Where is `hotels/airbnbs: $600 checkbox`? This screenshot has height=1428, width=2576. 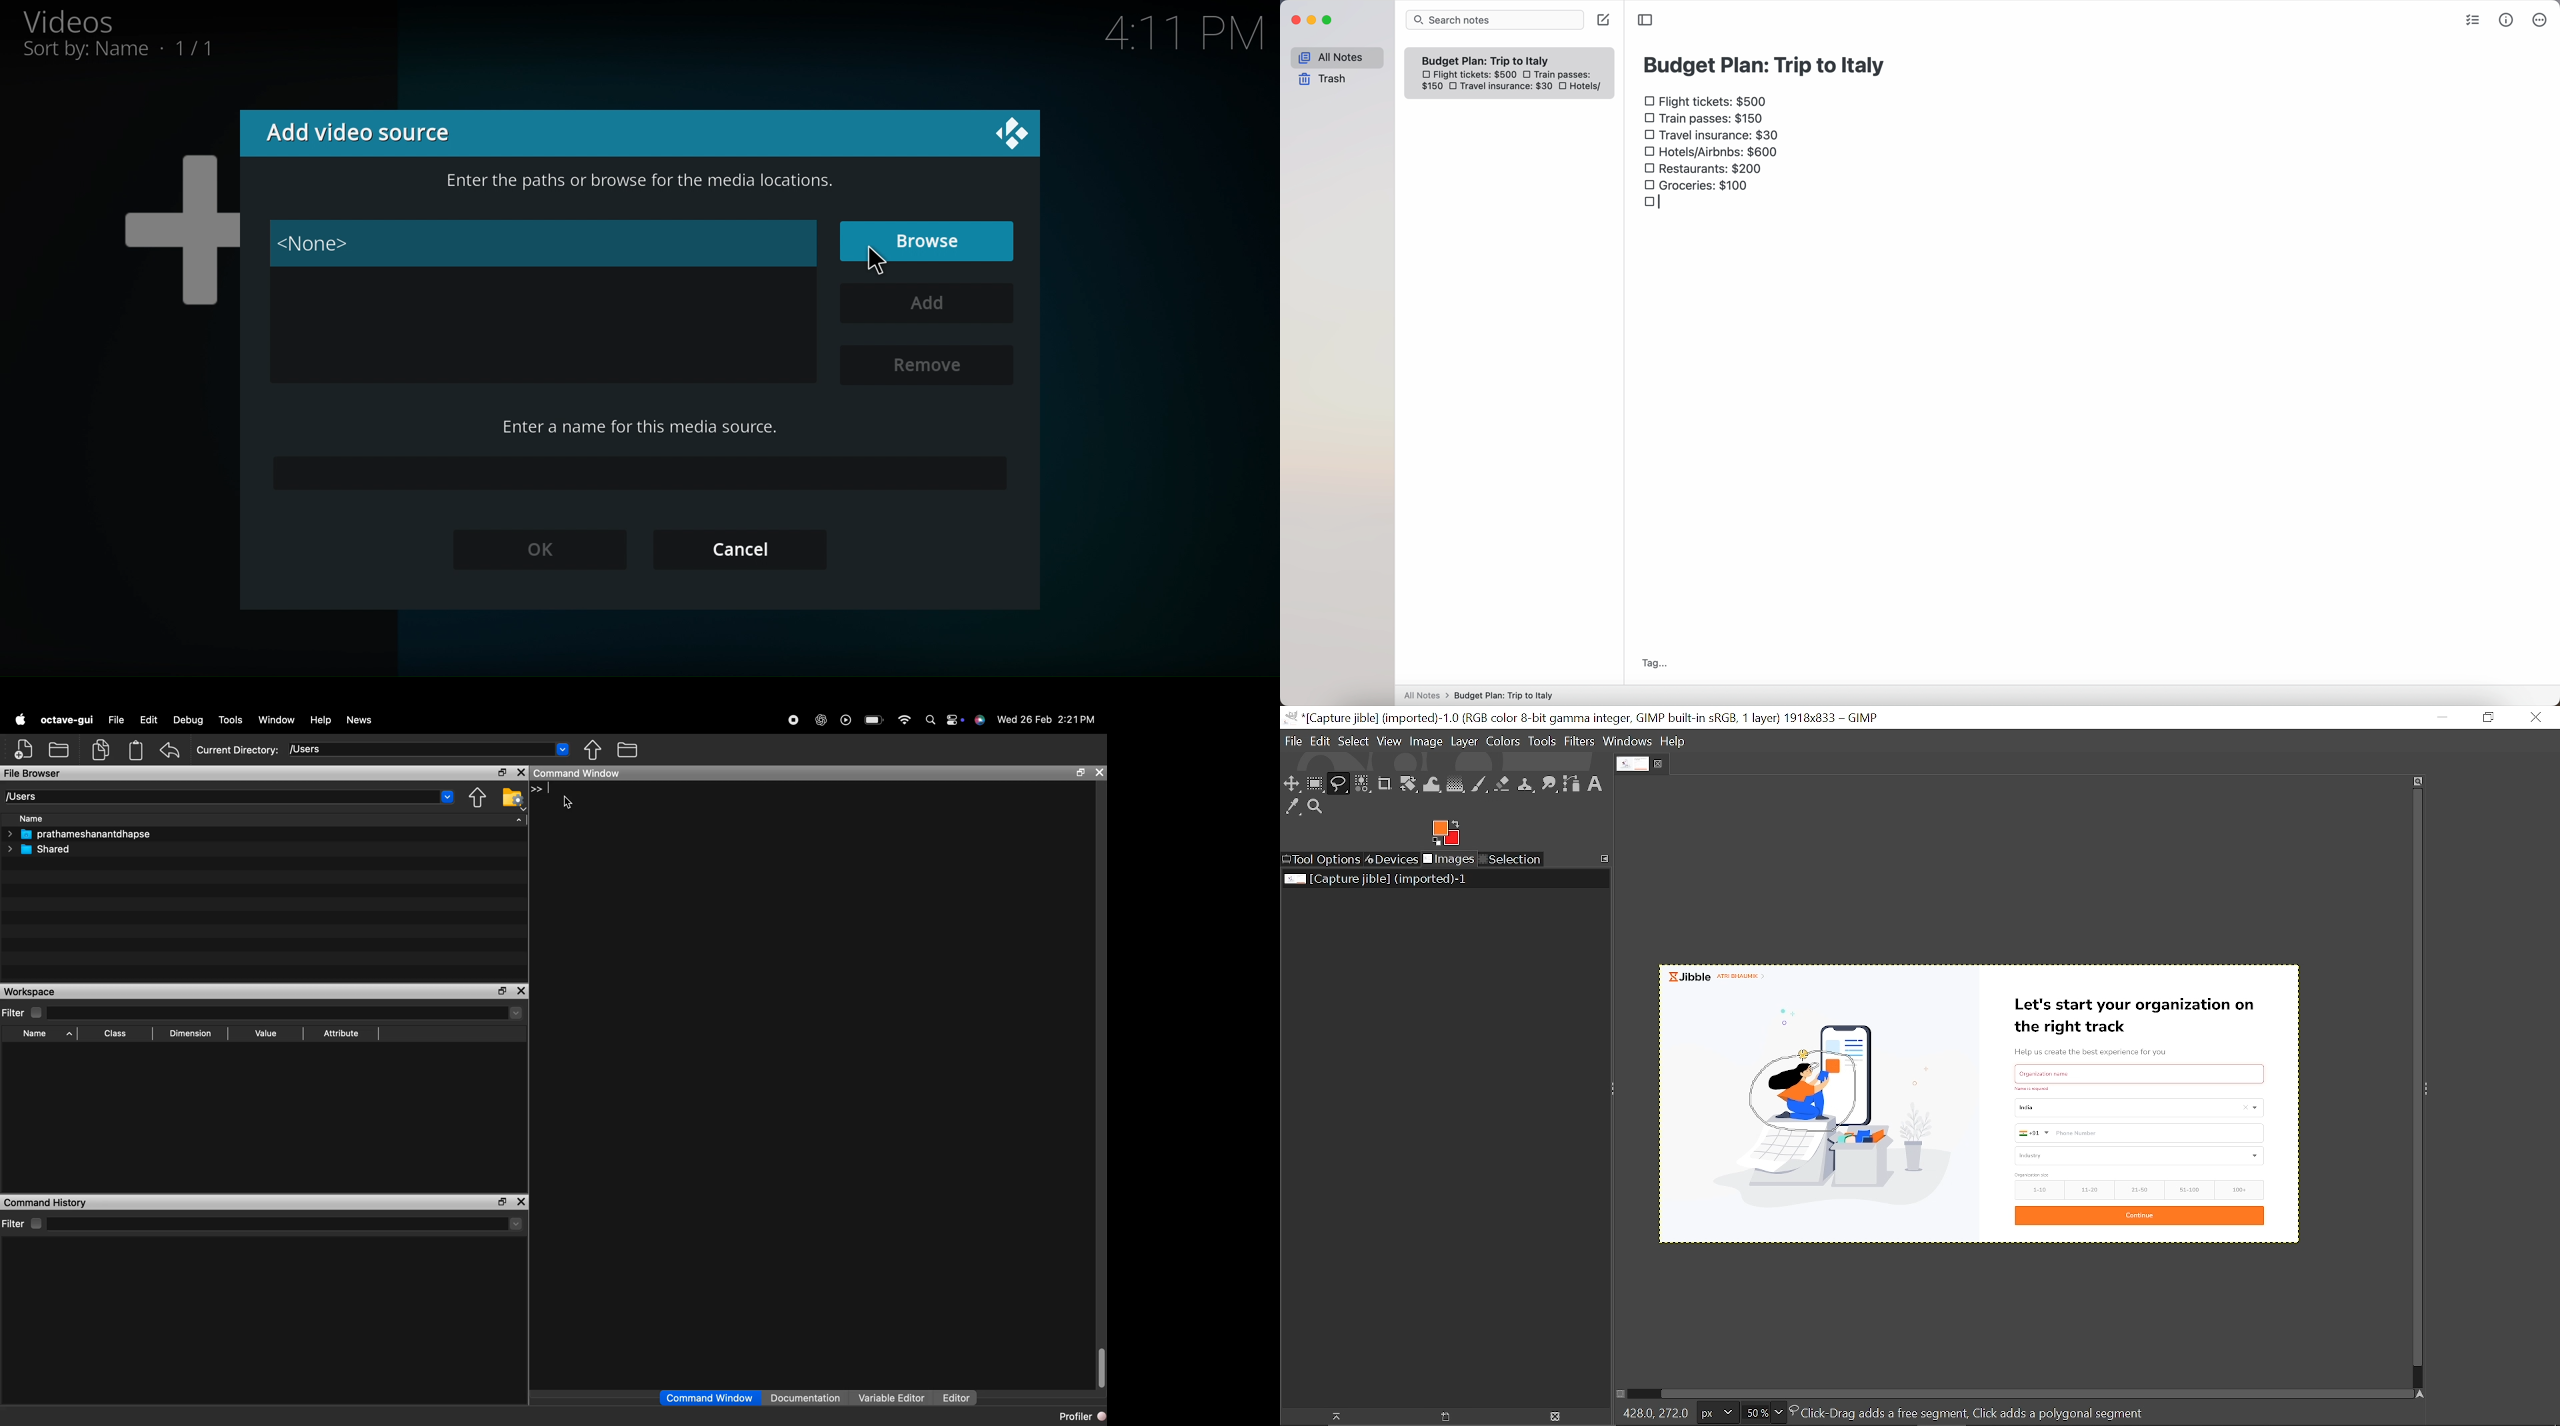
hotels/airbnbs: $600 checkbox is located at coordinates (1715, 150).